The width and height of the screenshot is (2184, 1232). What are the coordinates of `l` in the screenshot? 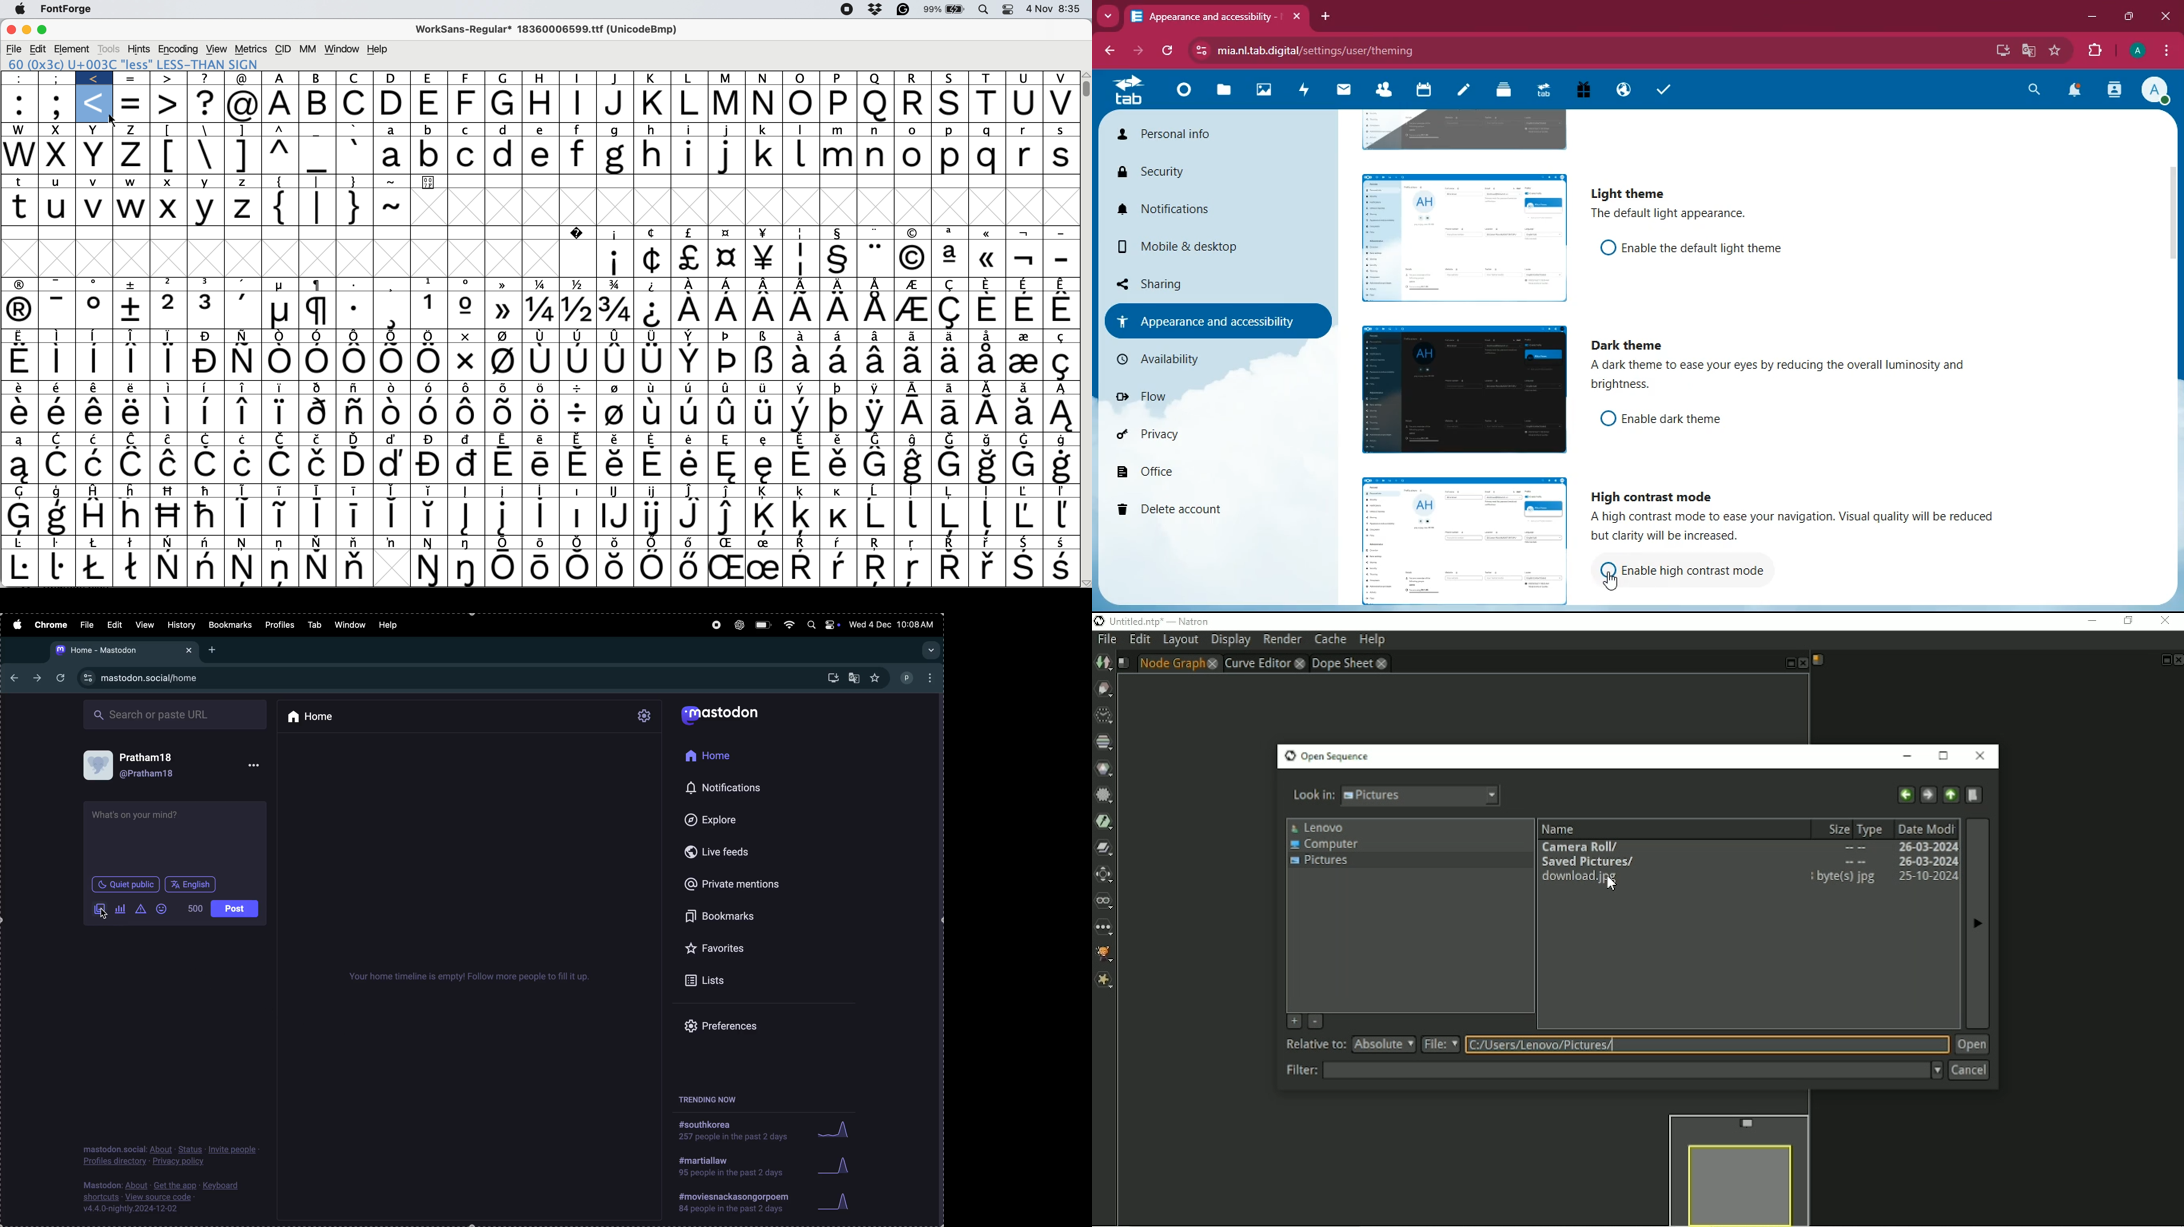 It's located at (802, 156).